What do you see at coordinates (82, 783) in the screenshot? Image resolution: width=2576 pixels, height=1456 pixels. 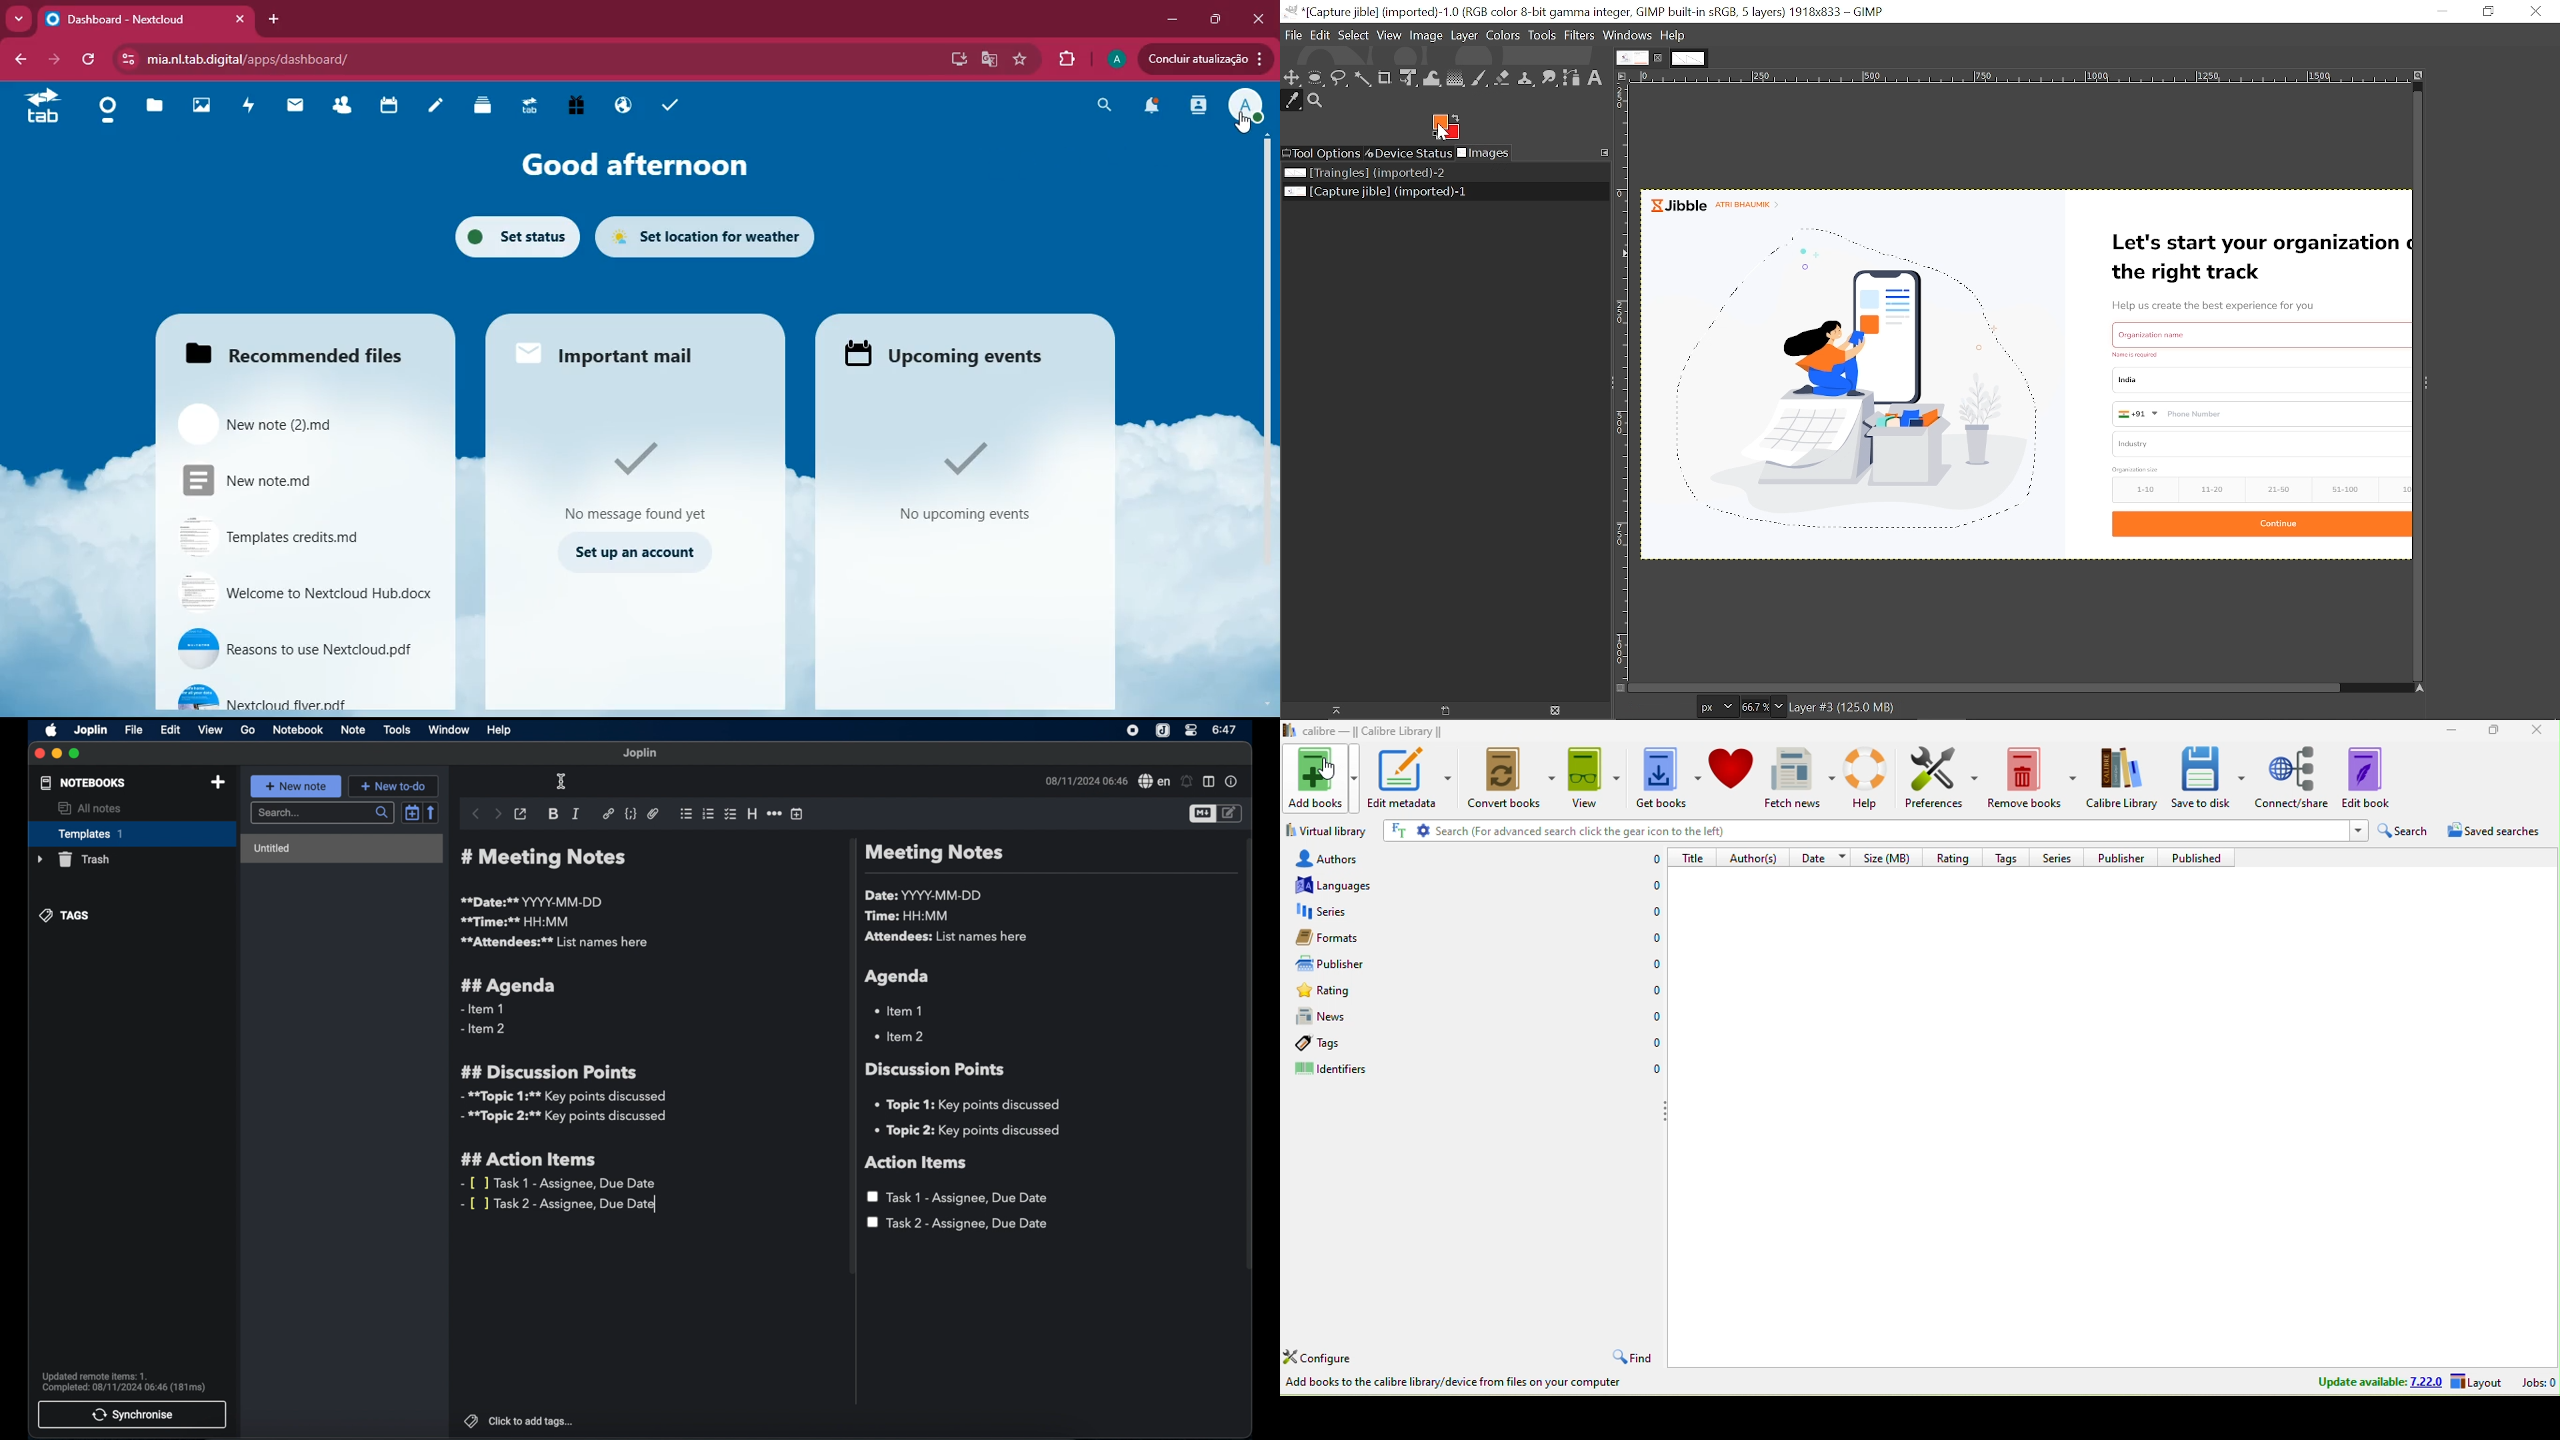 I see `notebooks` at bounding box center [82, 783].